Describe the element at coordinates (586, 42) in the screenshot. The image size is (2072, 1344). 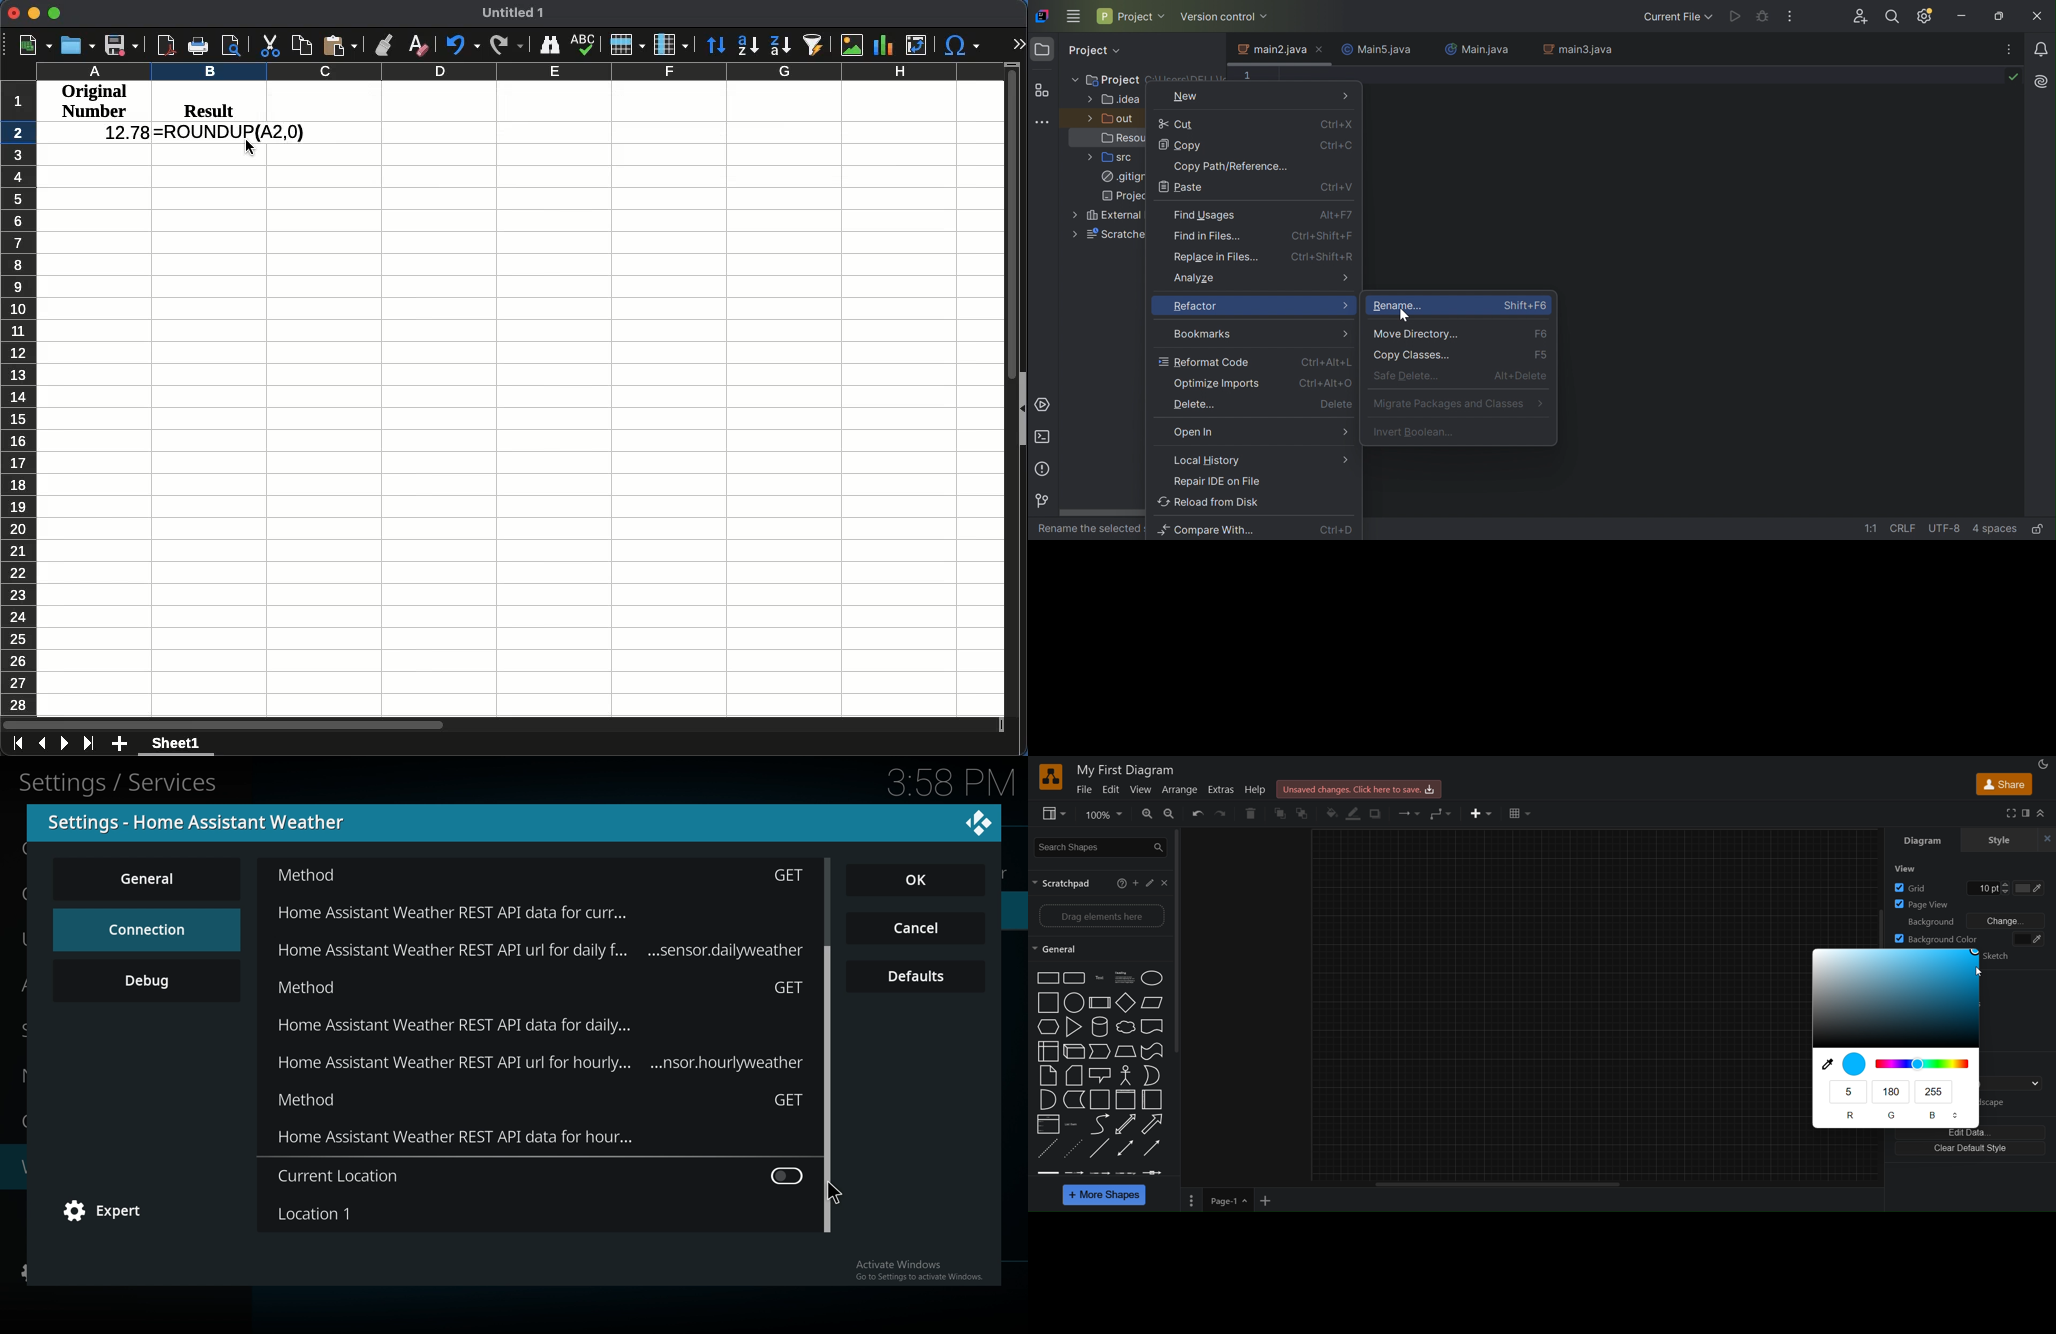
I see `spelling check` at that location.